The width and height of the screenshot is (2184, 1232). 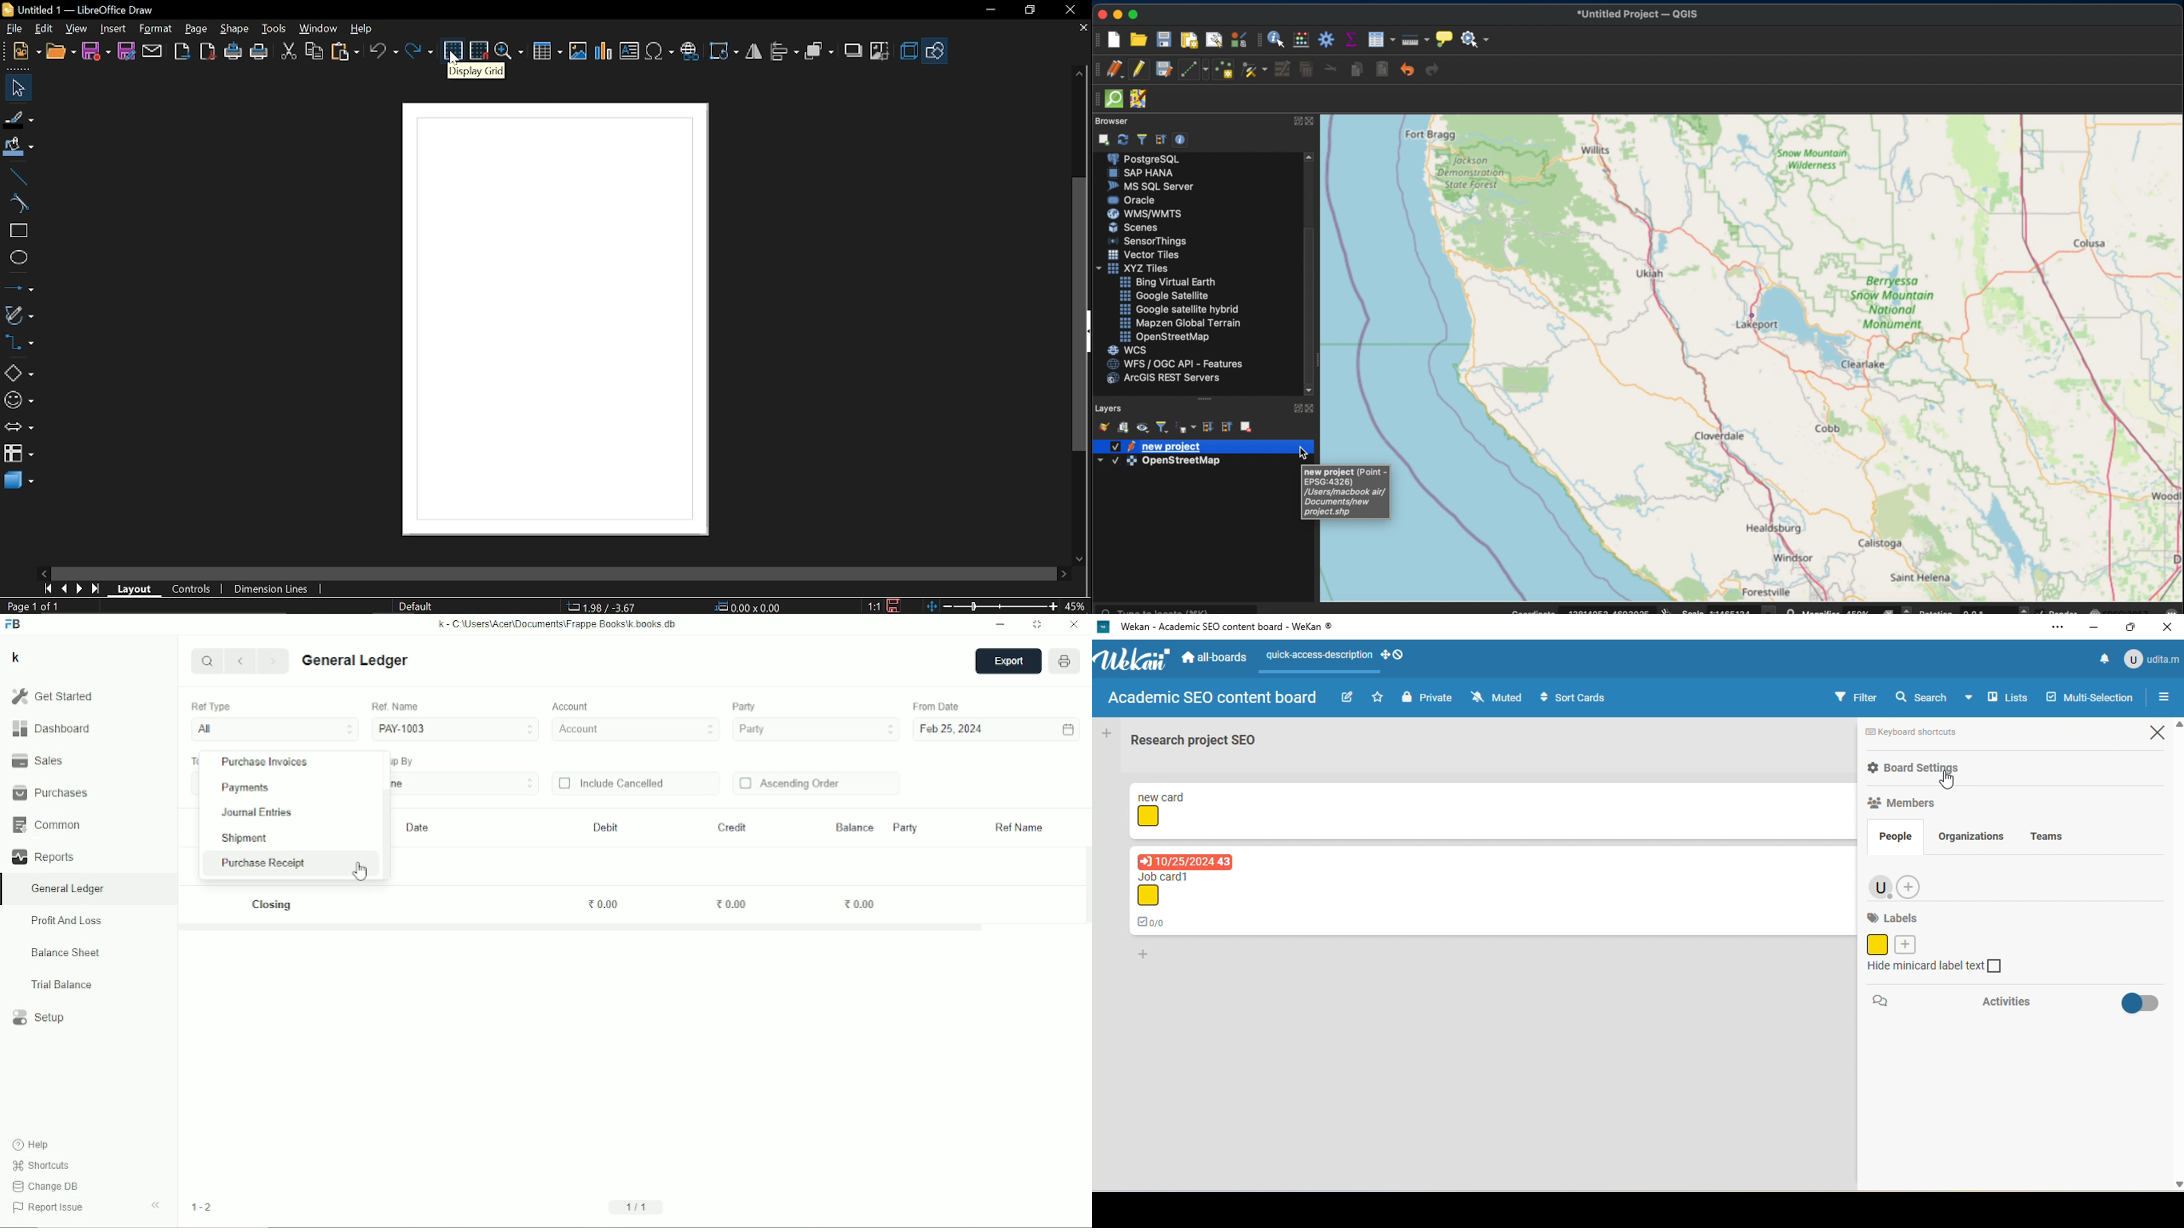 What do you see at coordinates (1074, 625) in the screenshot?
I see `Close` at bounding box center [1074, 625].